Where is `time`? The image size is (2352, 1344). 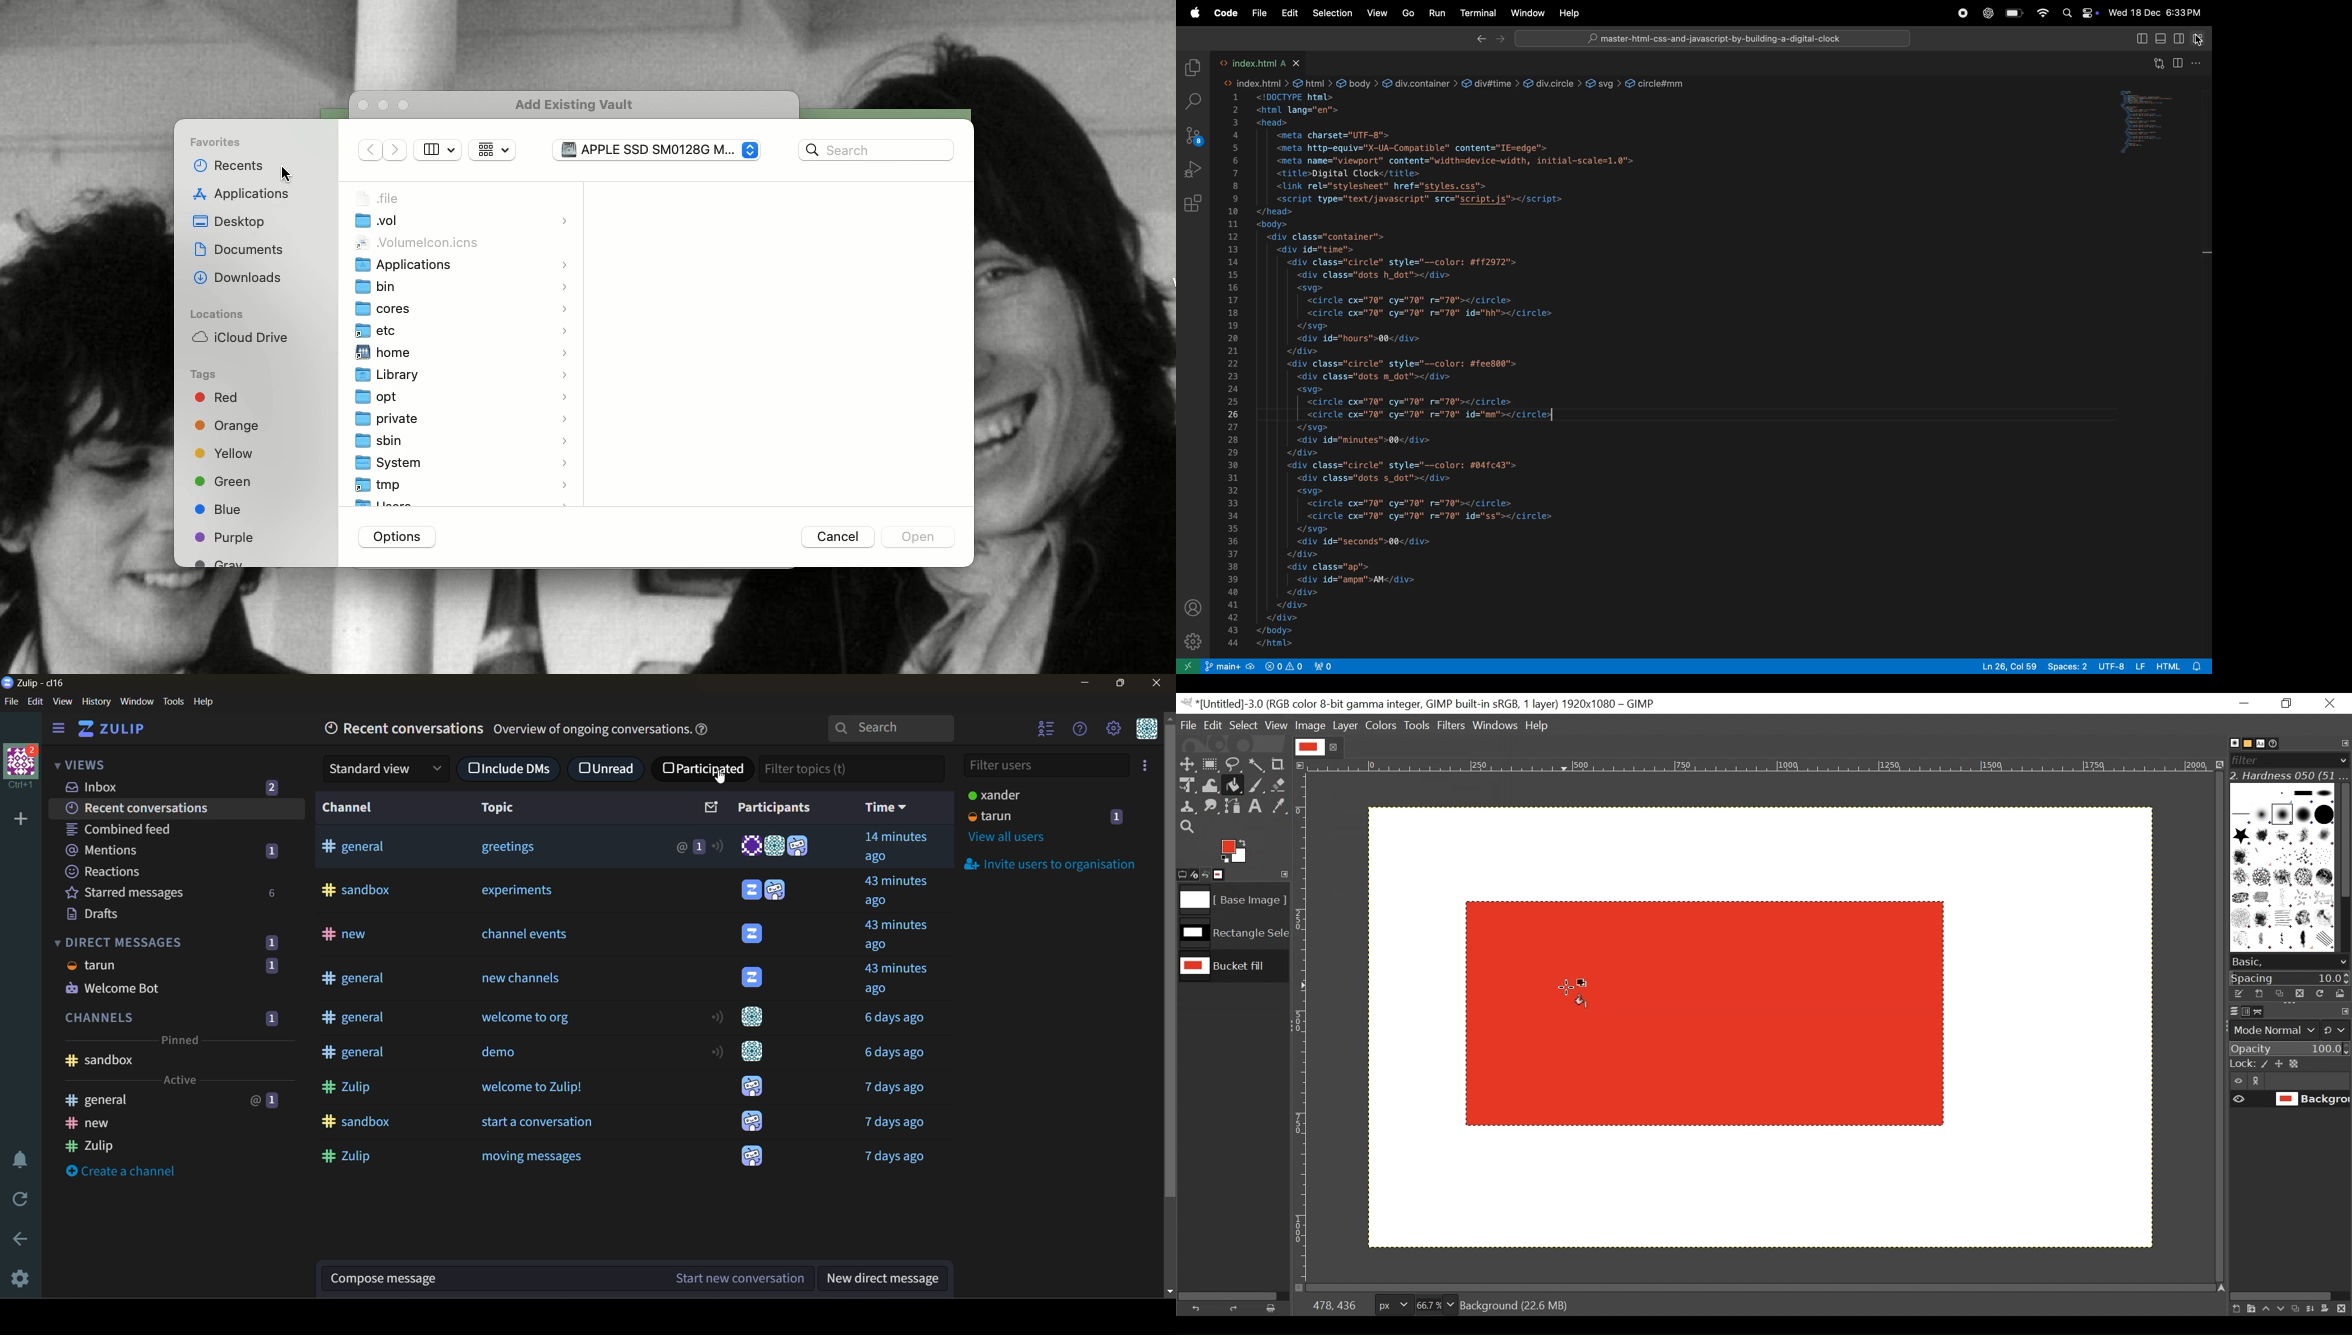 time is located at coordinates (907, 1156).